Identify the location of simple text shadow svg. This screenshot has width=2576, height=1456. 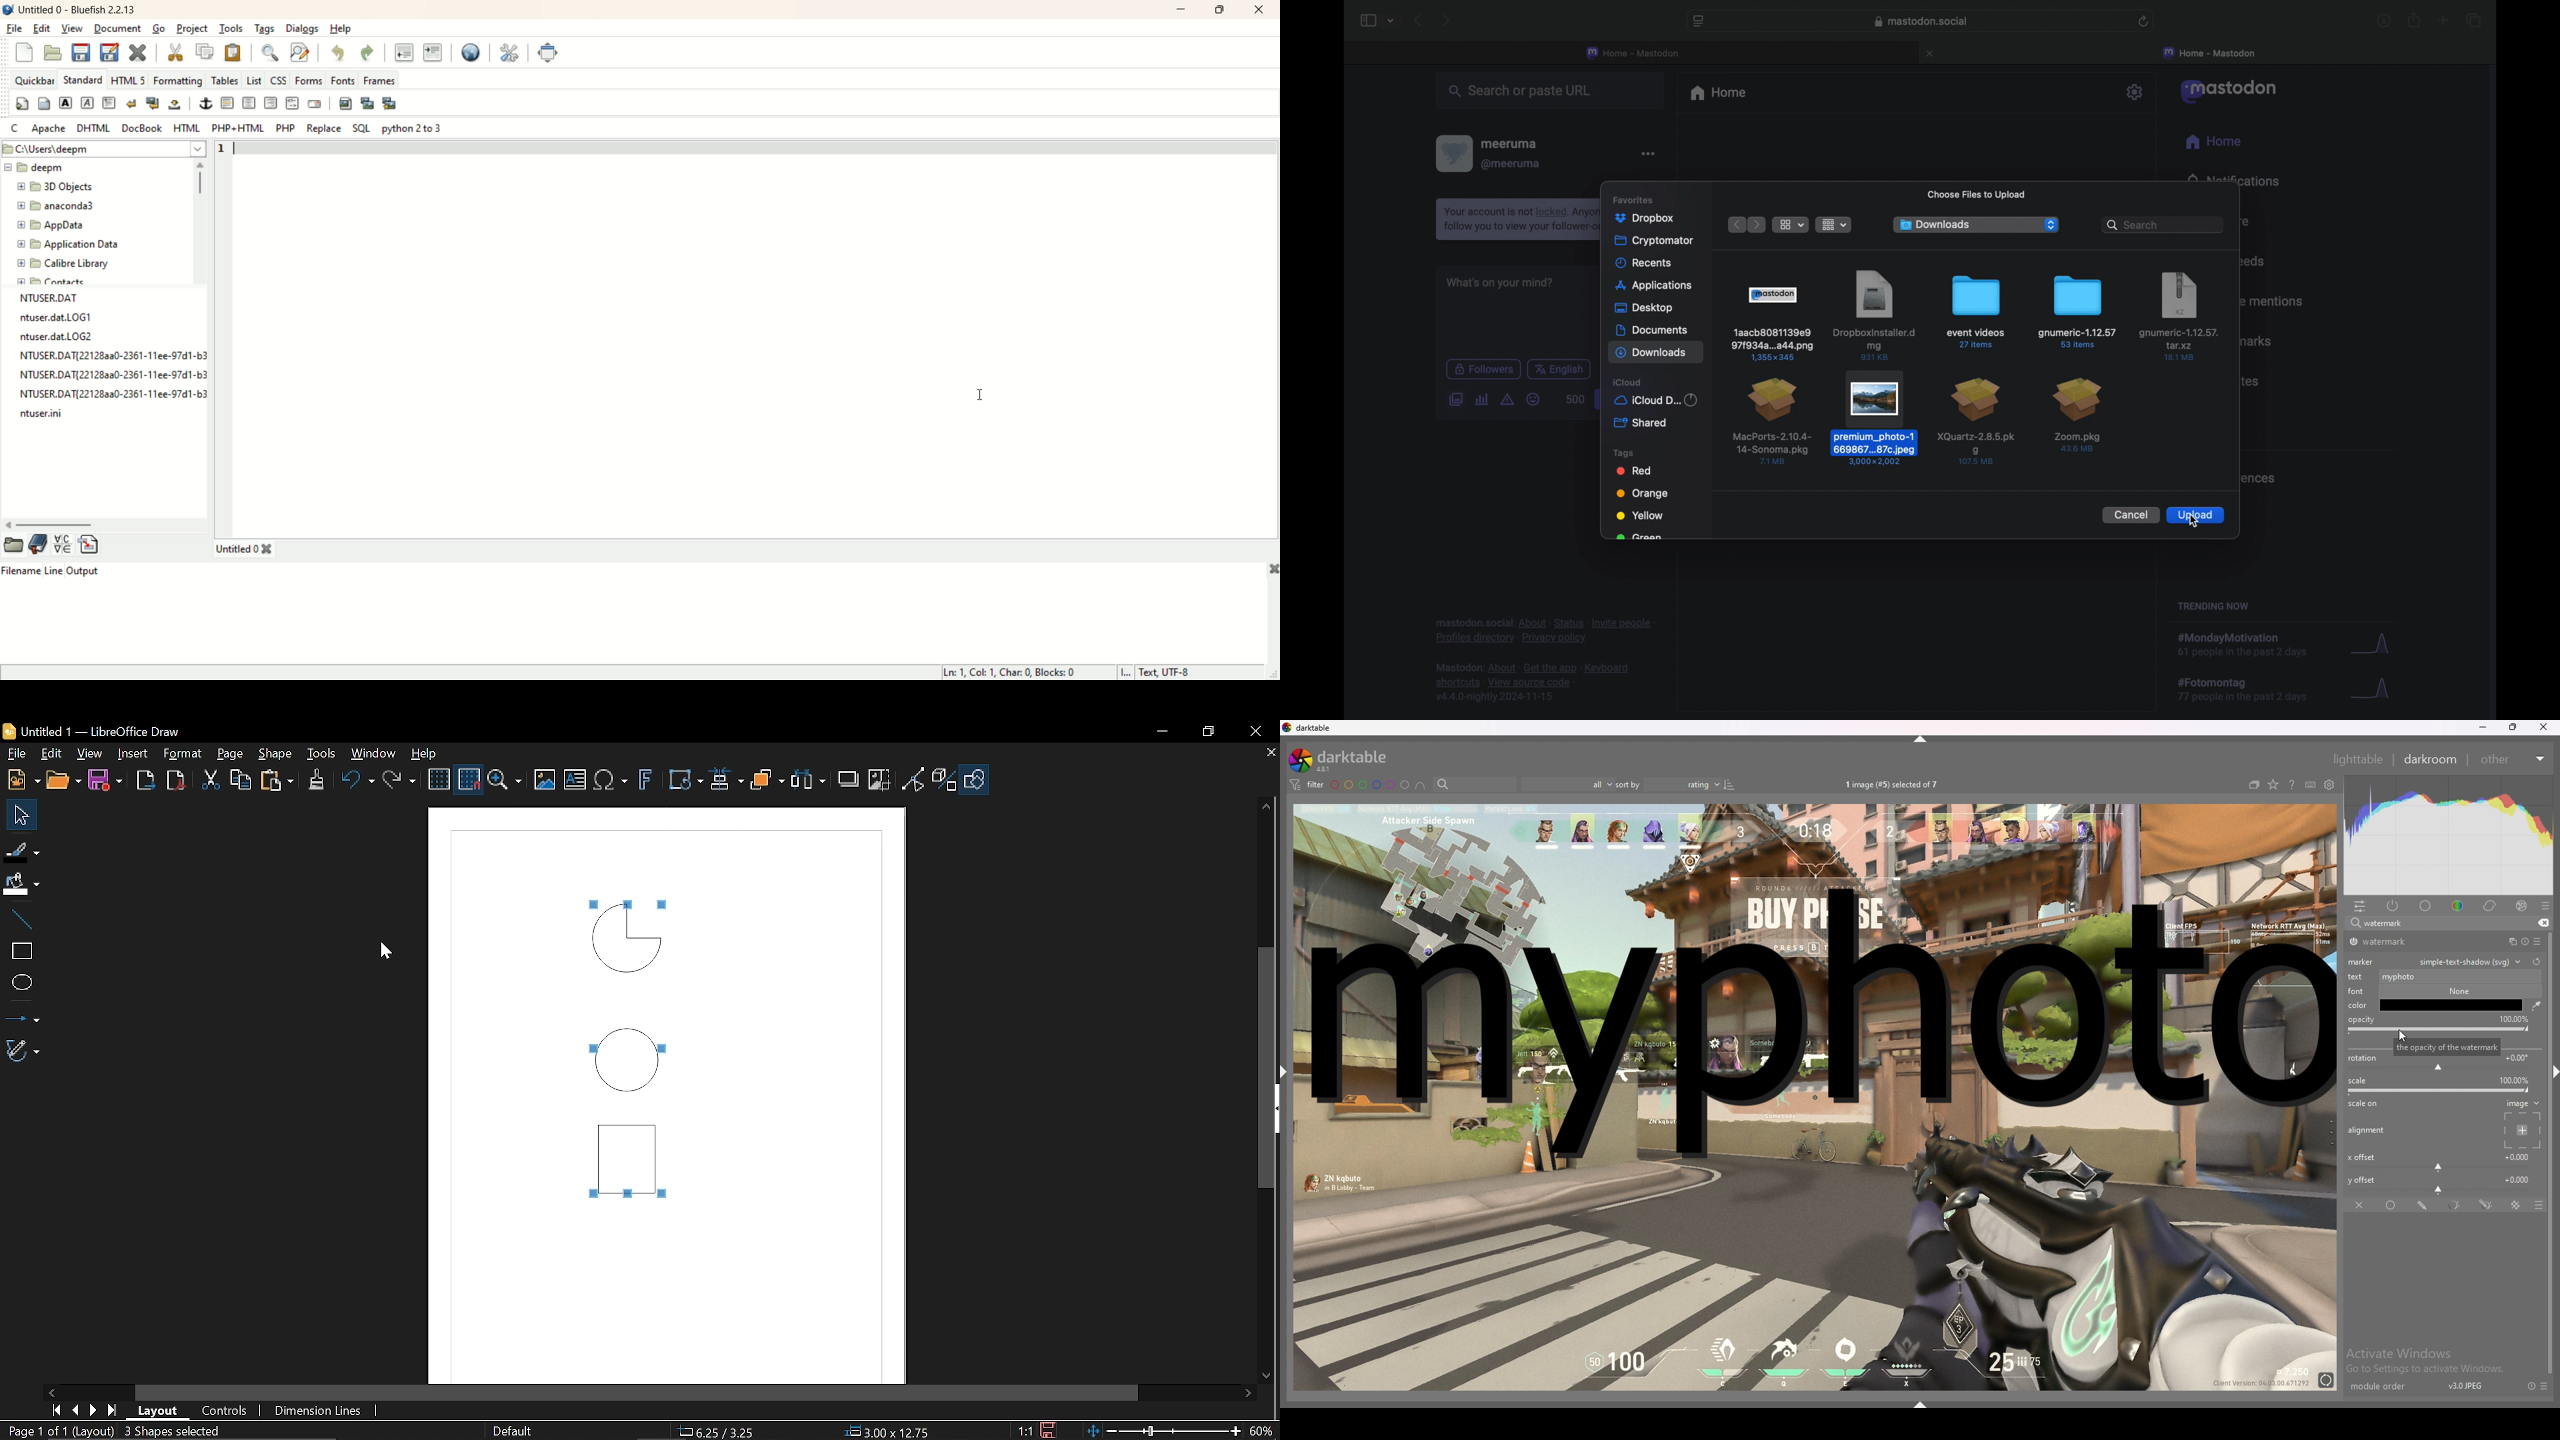
(2471, 961).